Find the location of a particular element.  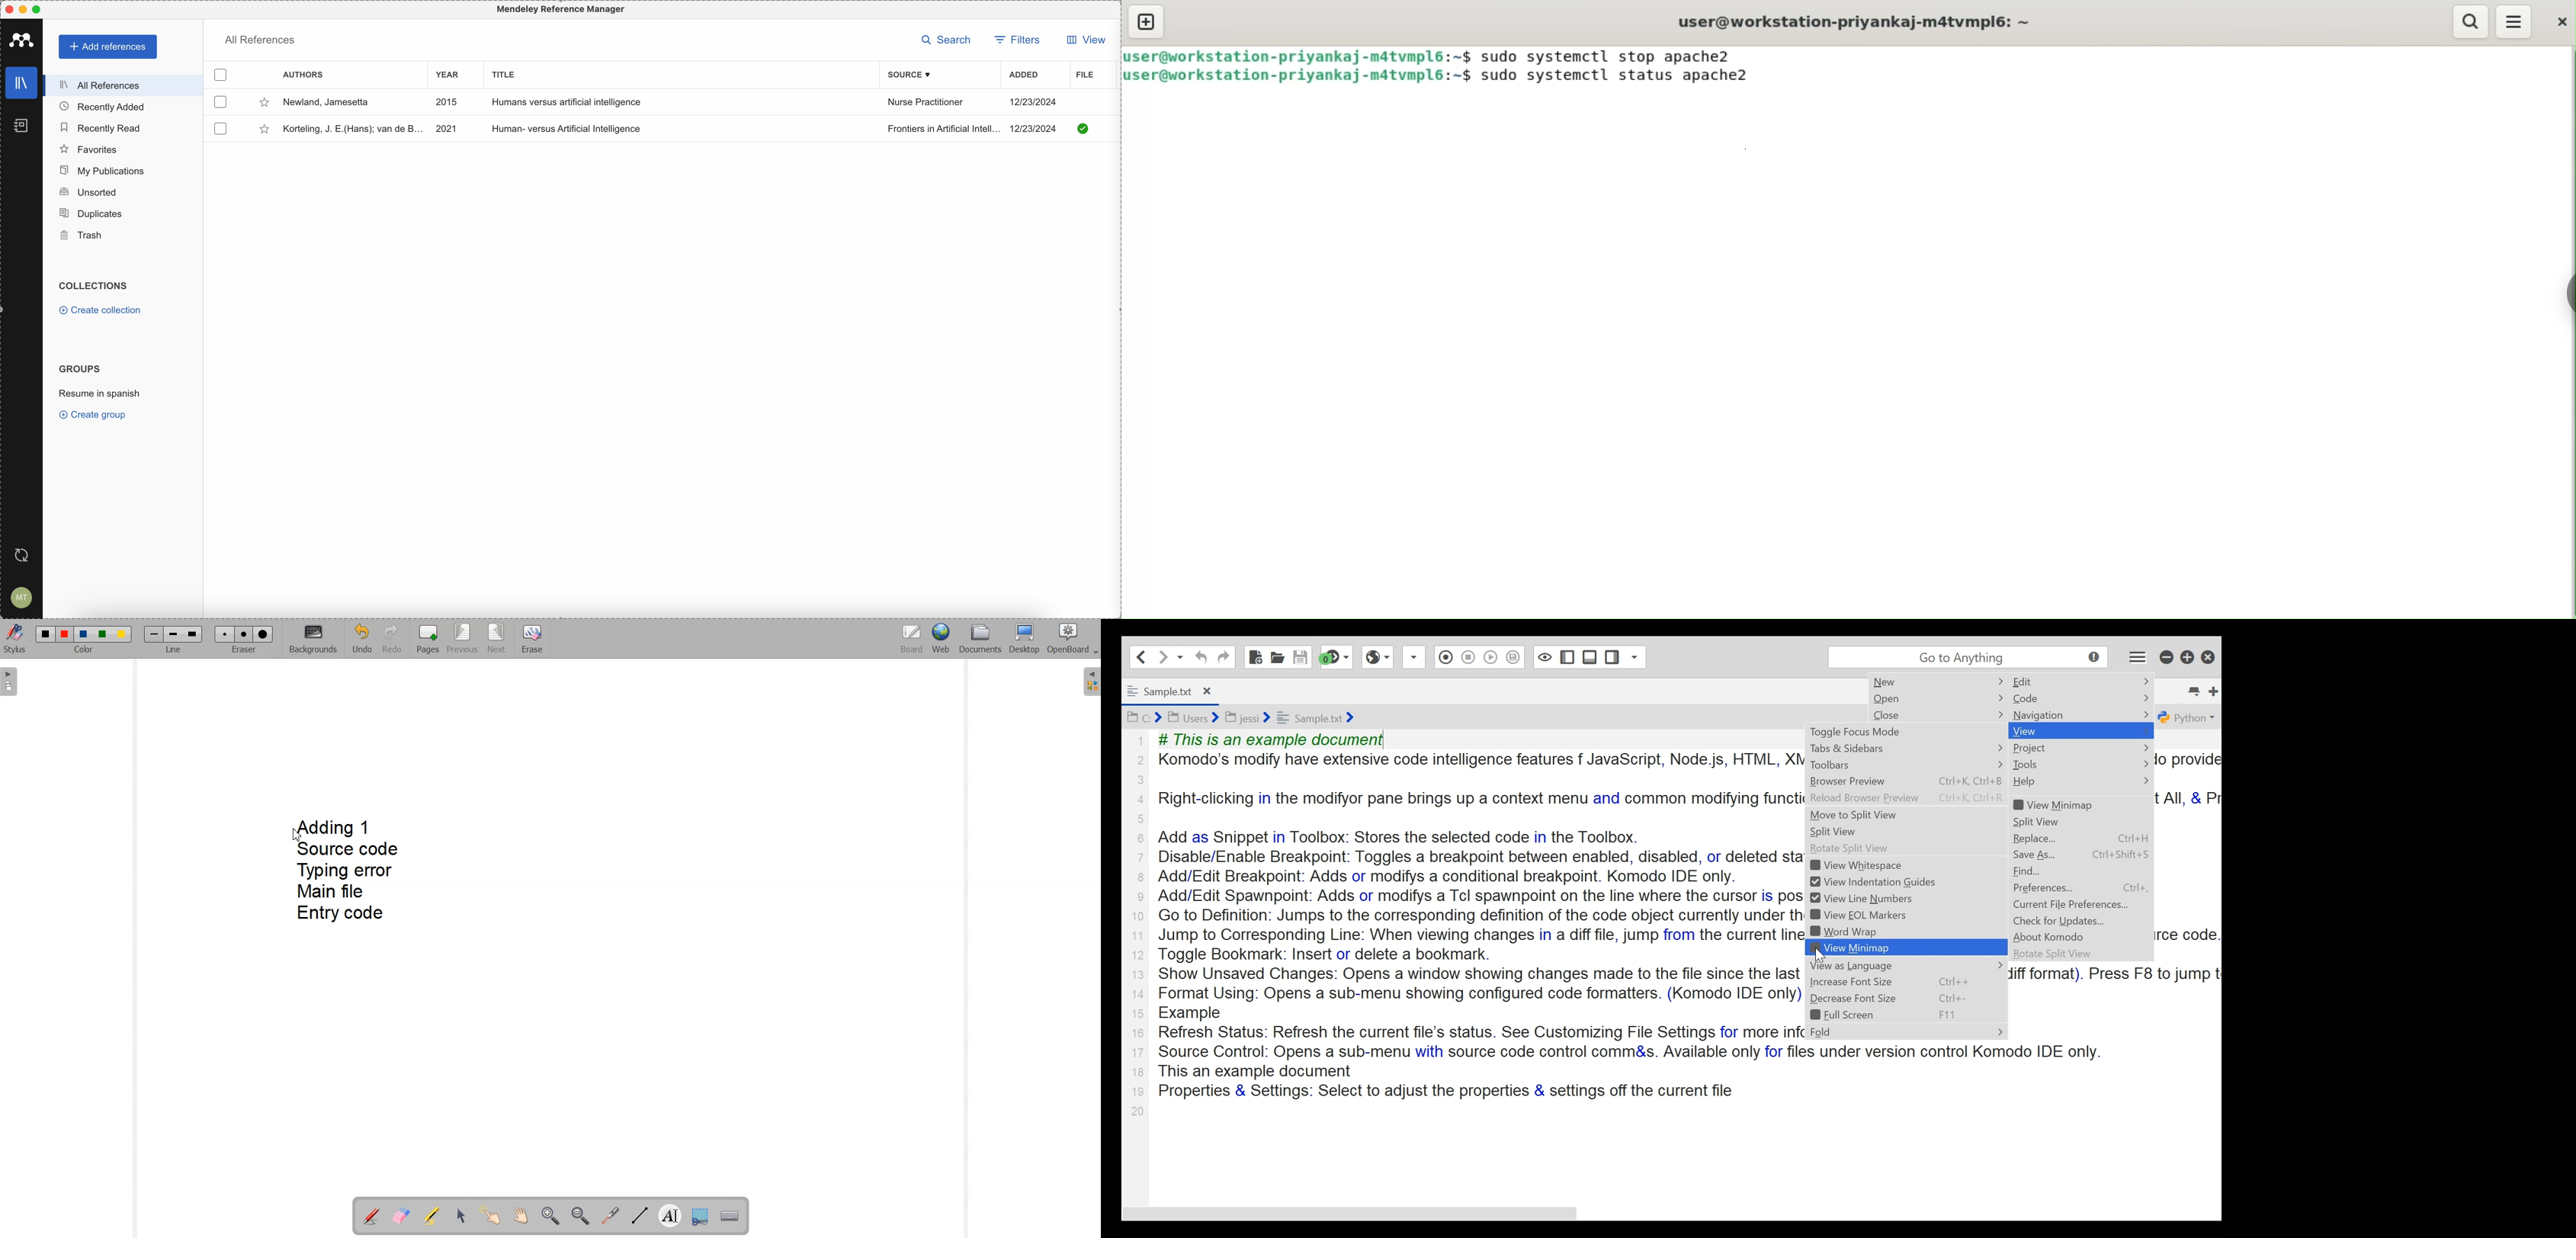

duplicates is located at coordinates (96, 213).